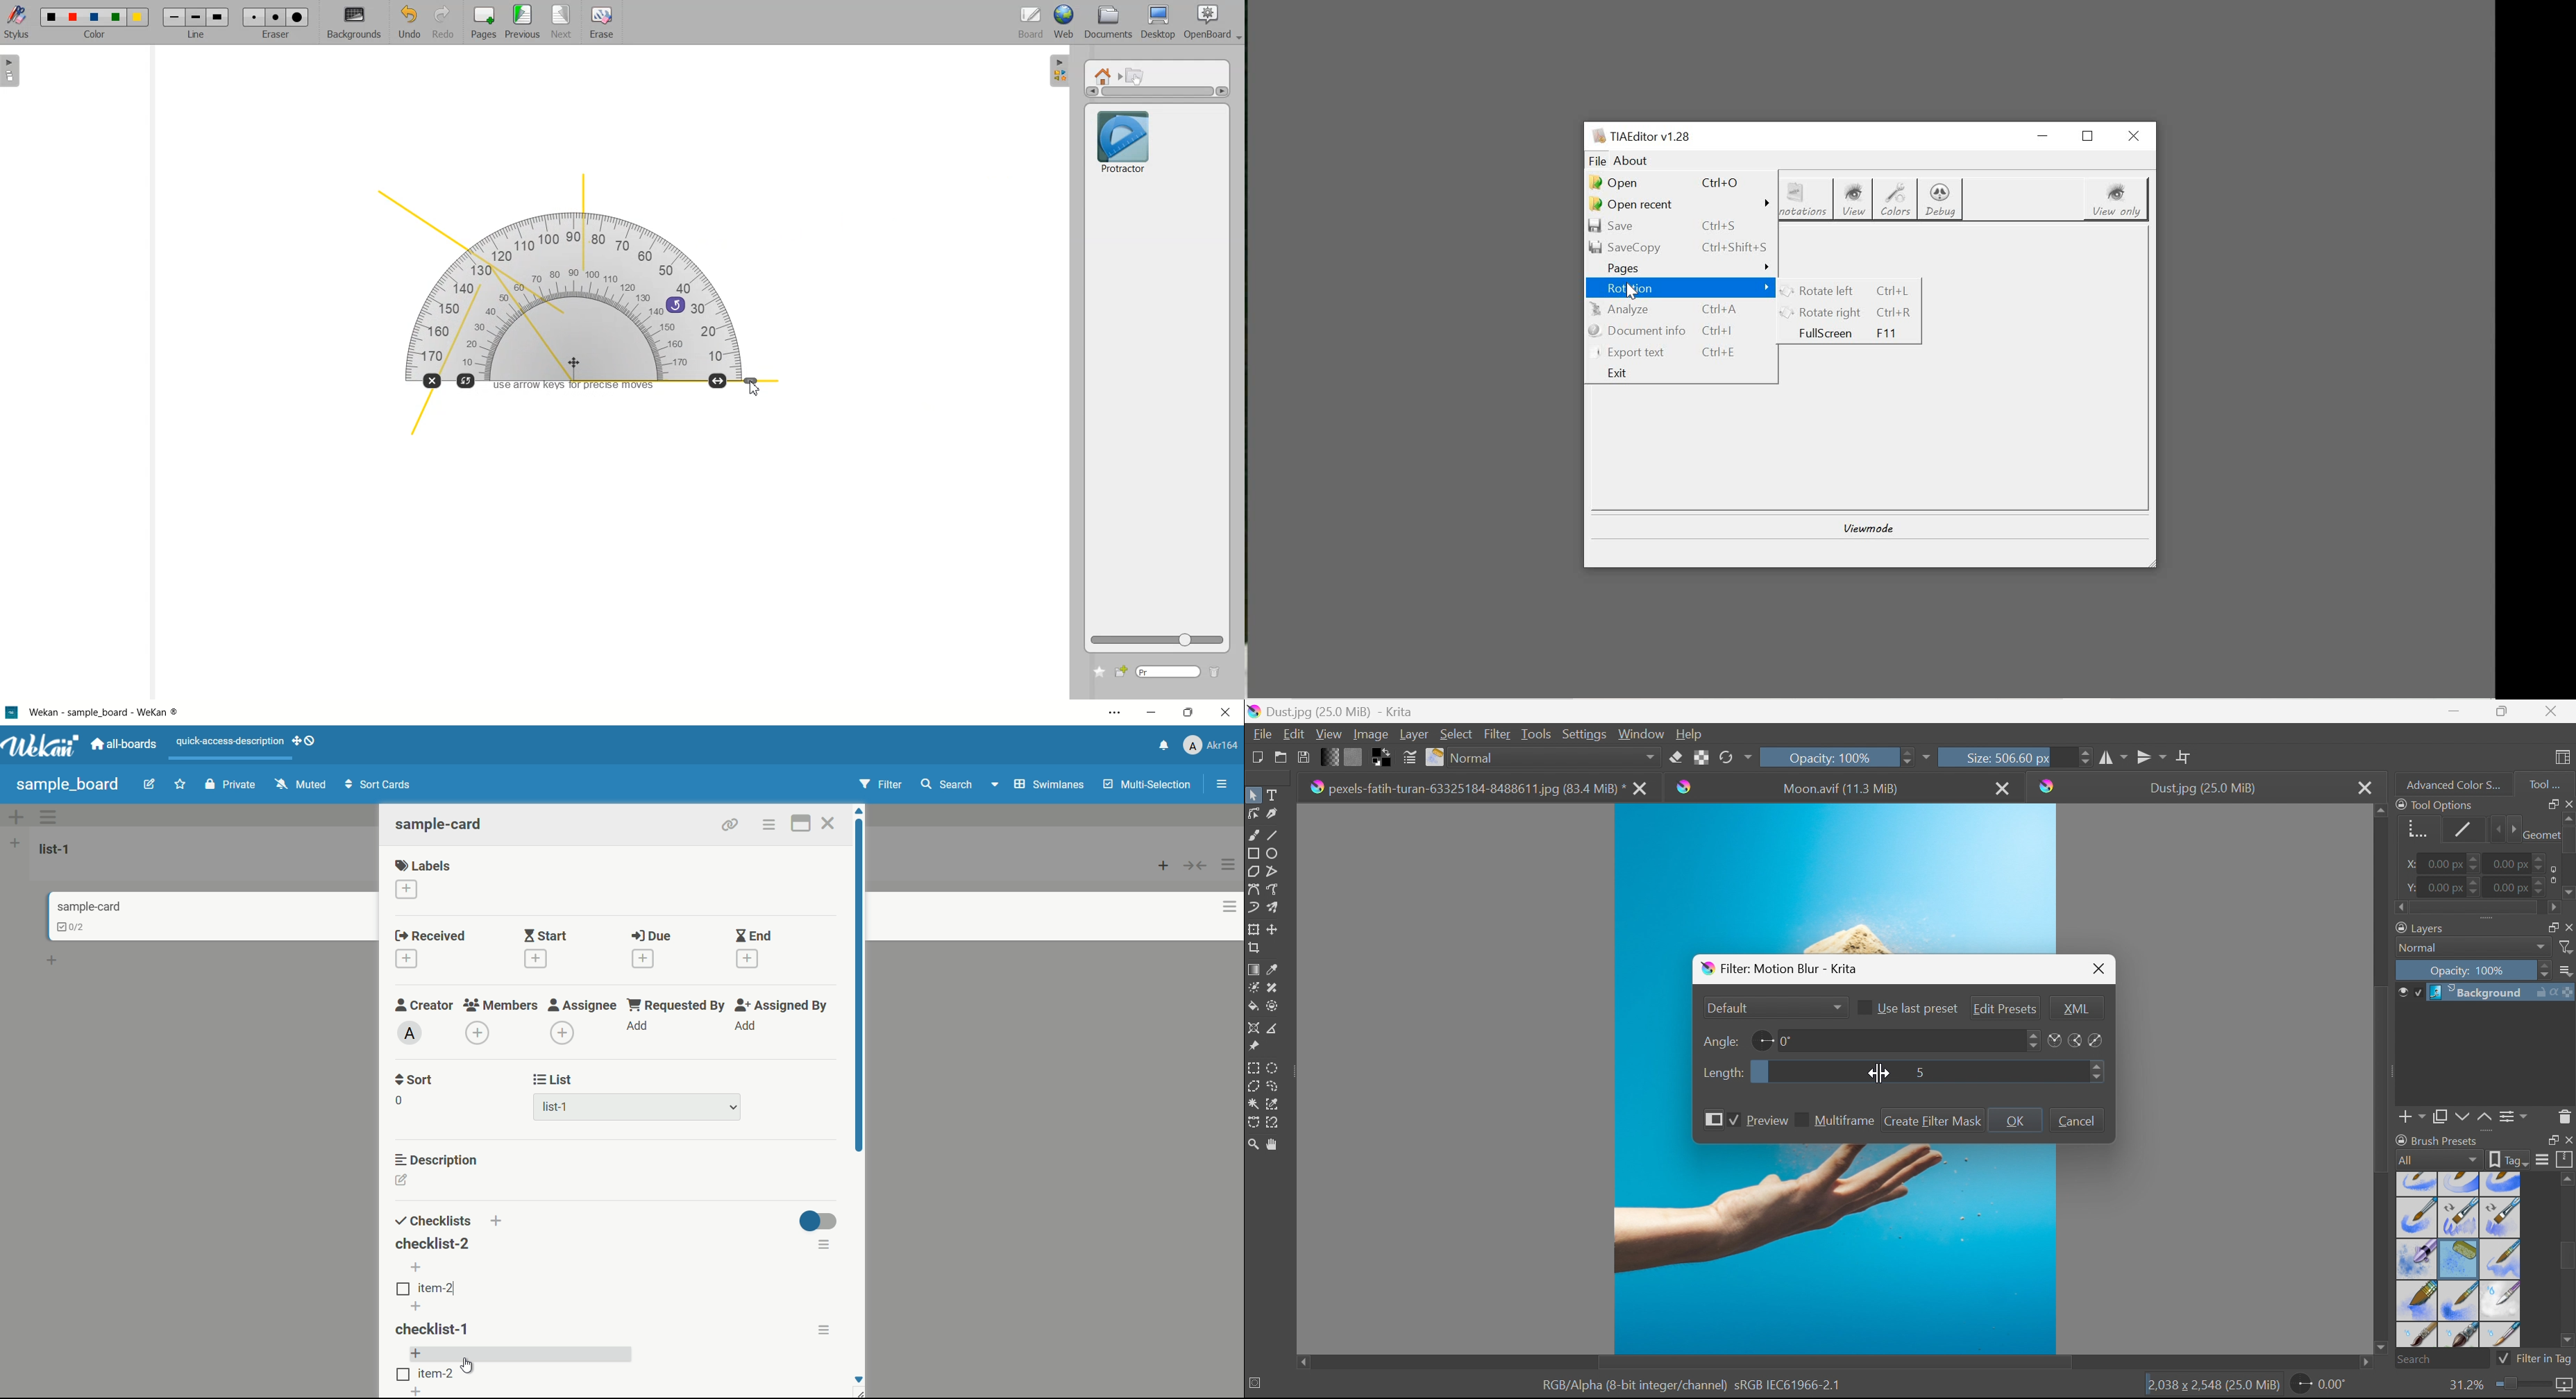 The width and height of the screenshot is (2576, 1400). I want to click on RGB Alpha (8-bit integer/channel) sRGB IEC61966-2.1, so click(1692, 1384).